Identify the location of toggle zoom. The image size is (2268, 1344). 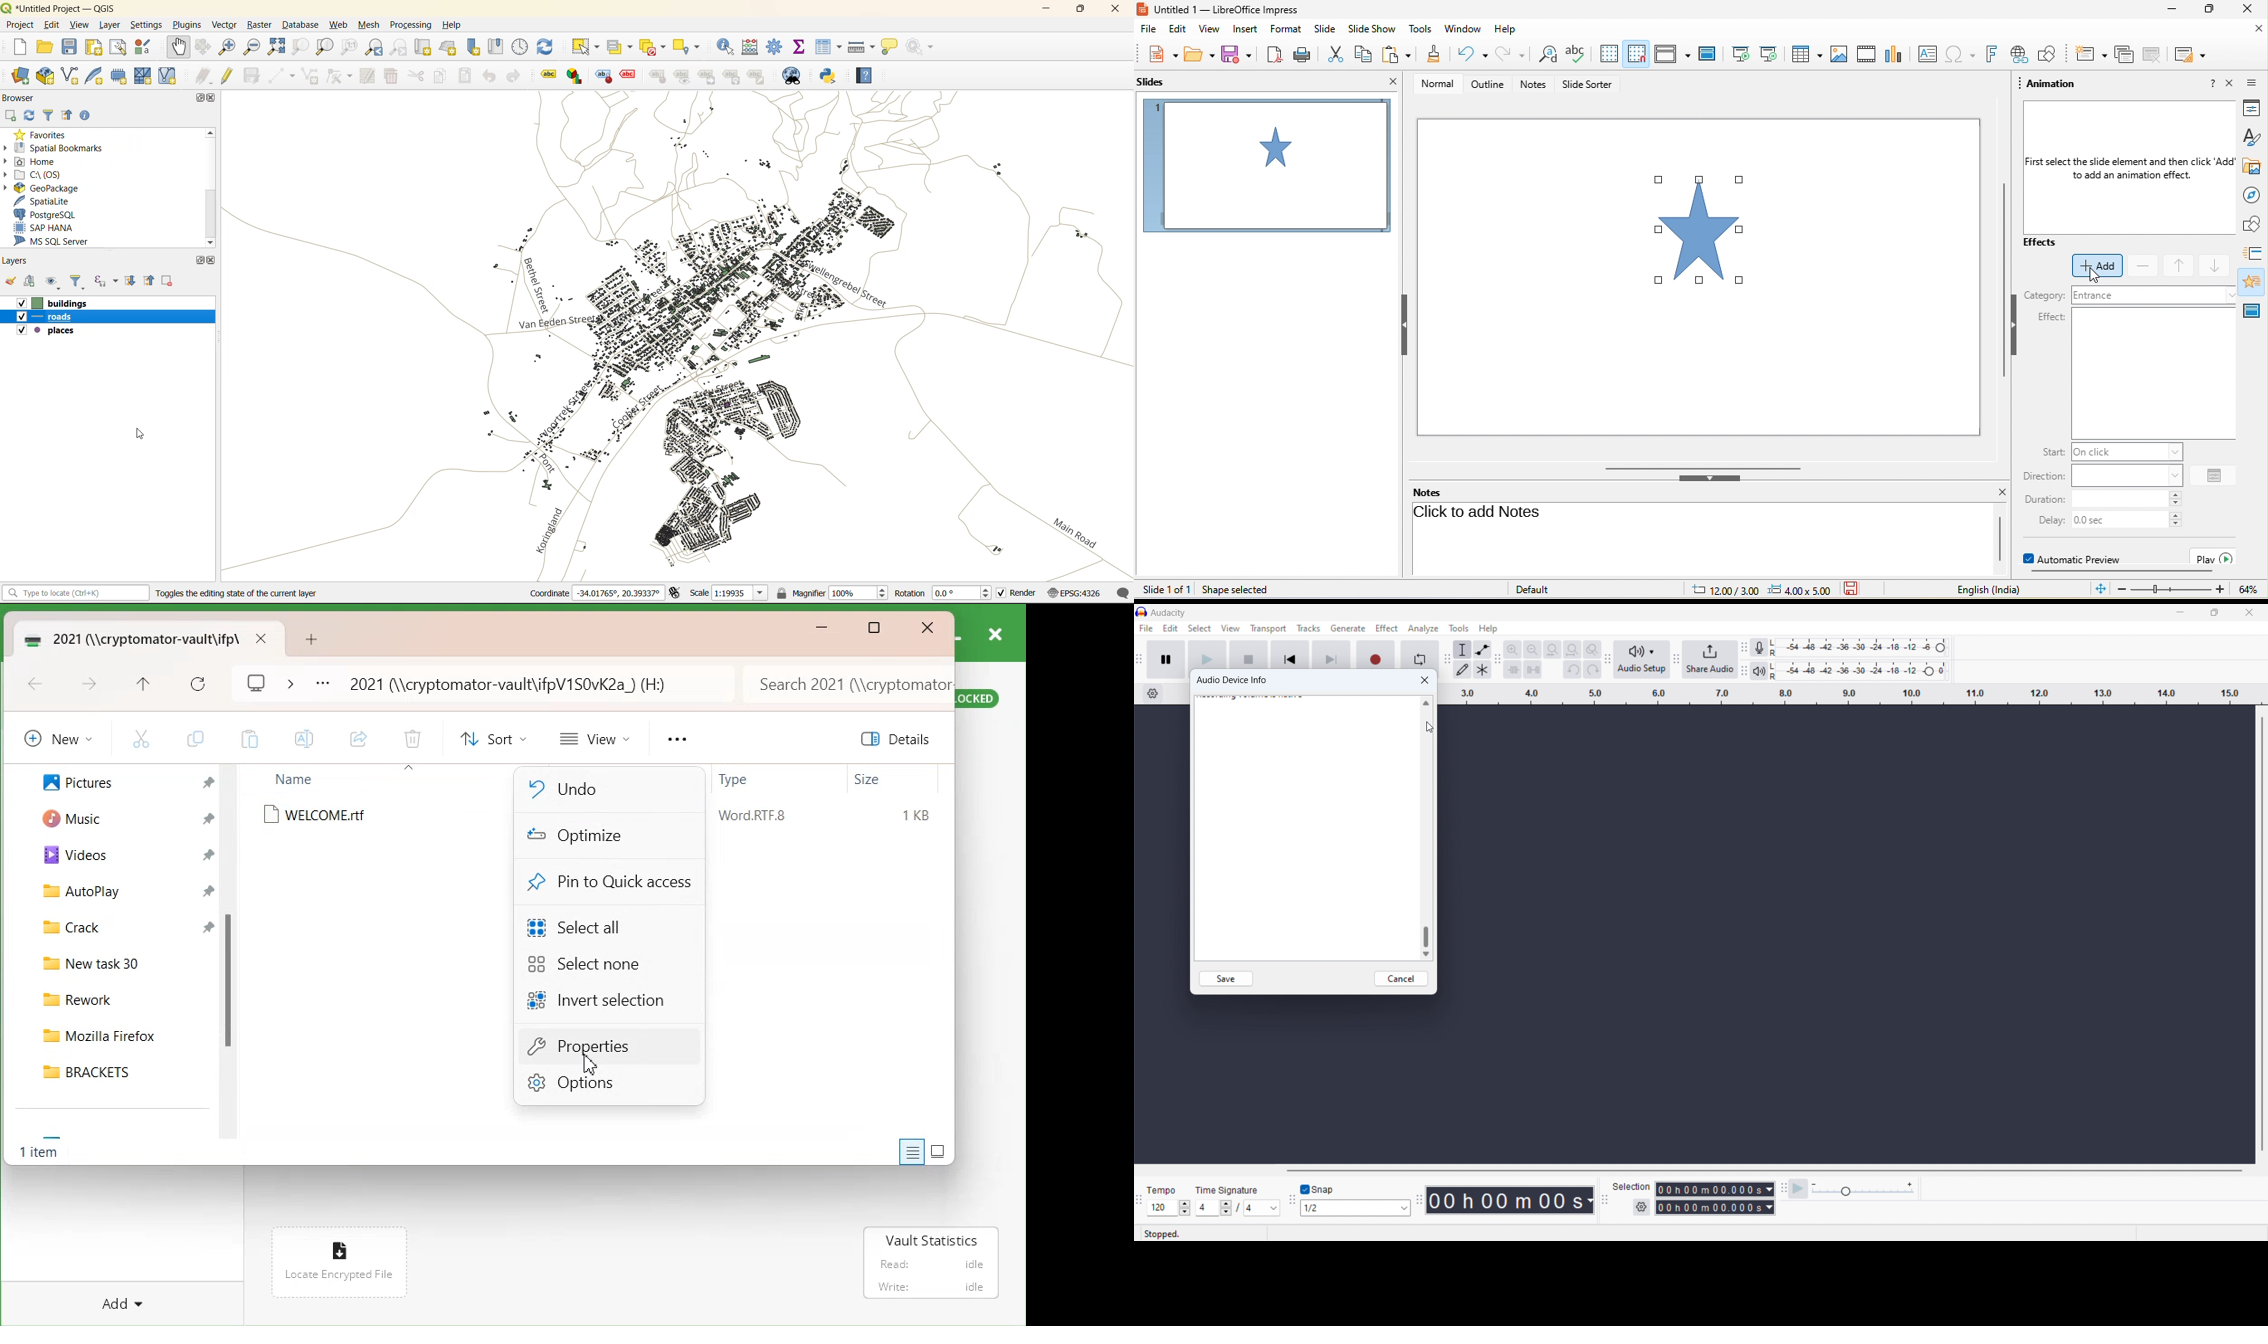
(1592, 649).